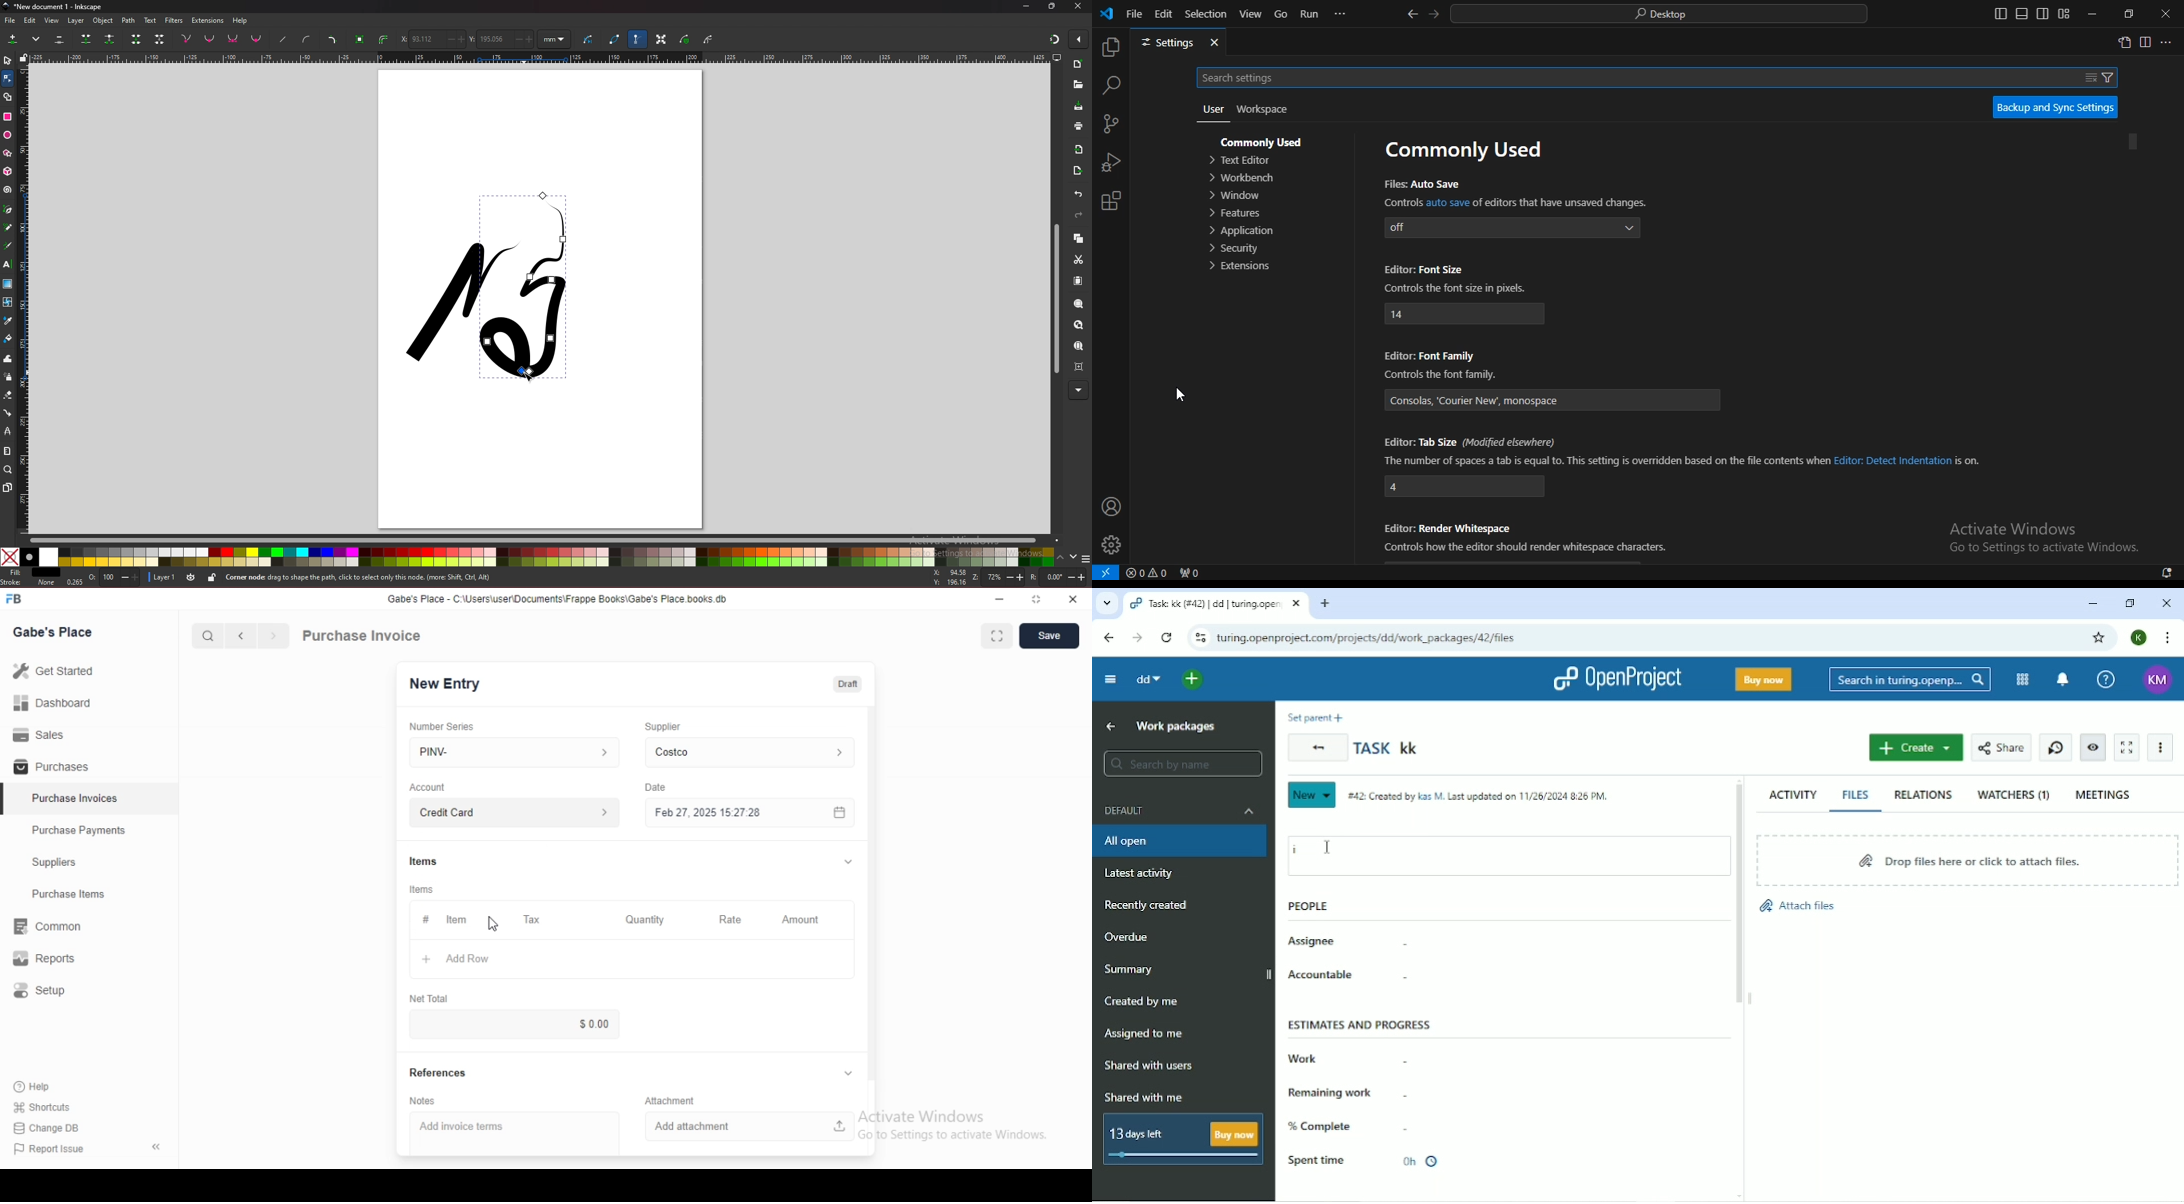 The image size is (2184, 1204). I want to click on Activate Windows Go to Settings to activate Windows., so click(953, 1125).